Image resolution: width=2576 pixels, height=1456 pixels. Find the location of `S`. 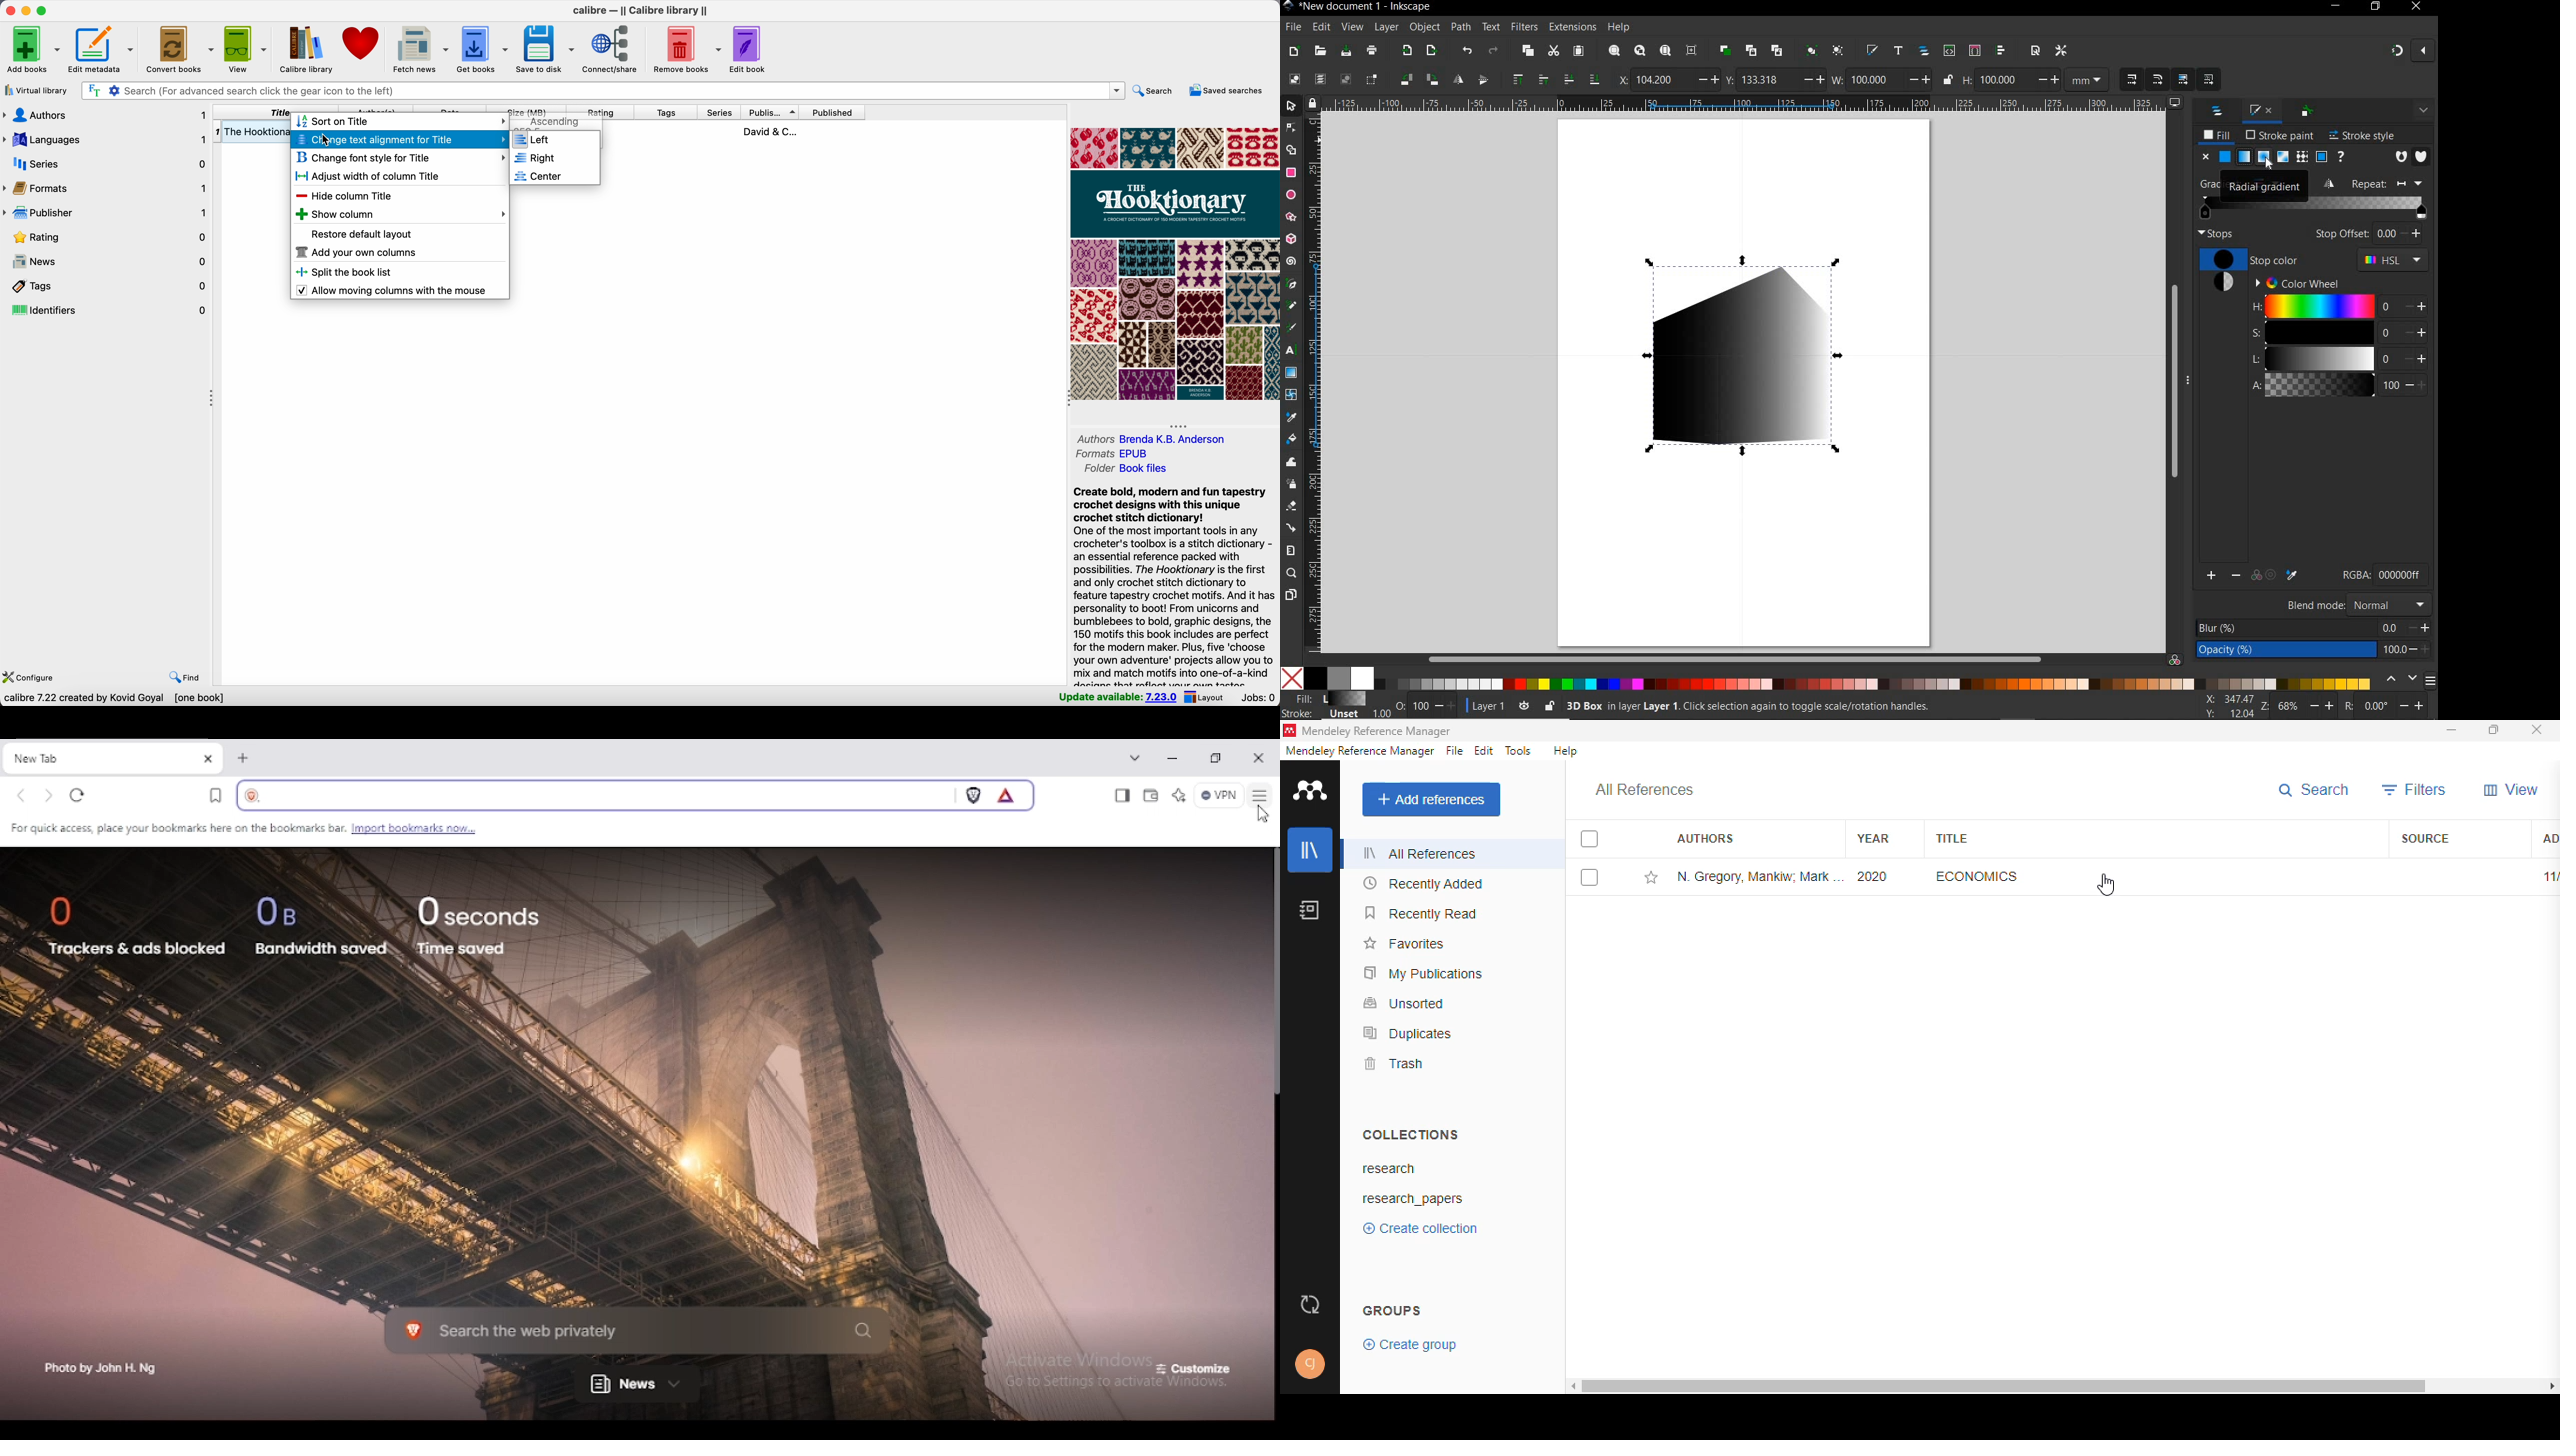

S is located at coordinates (2320, 333).